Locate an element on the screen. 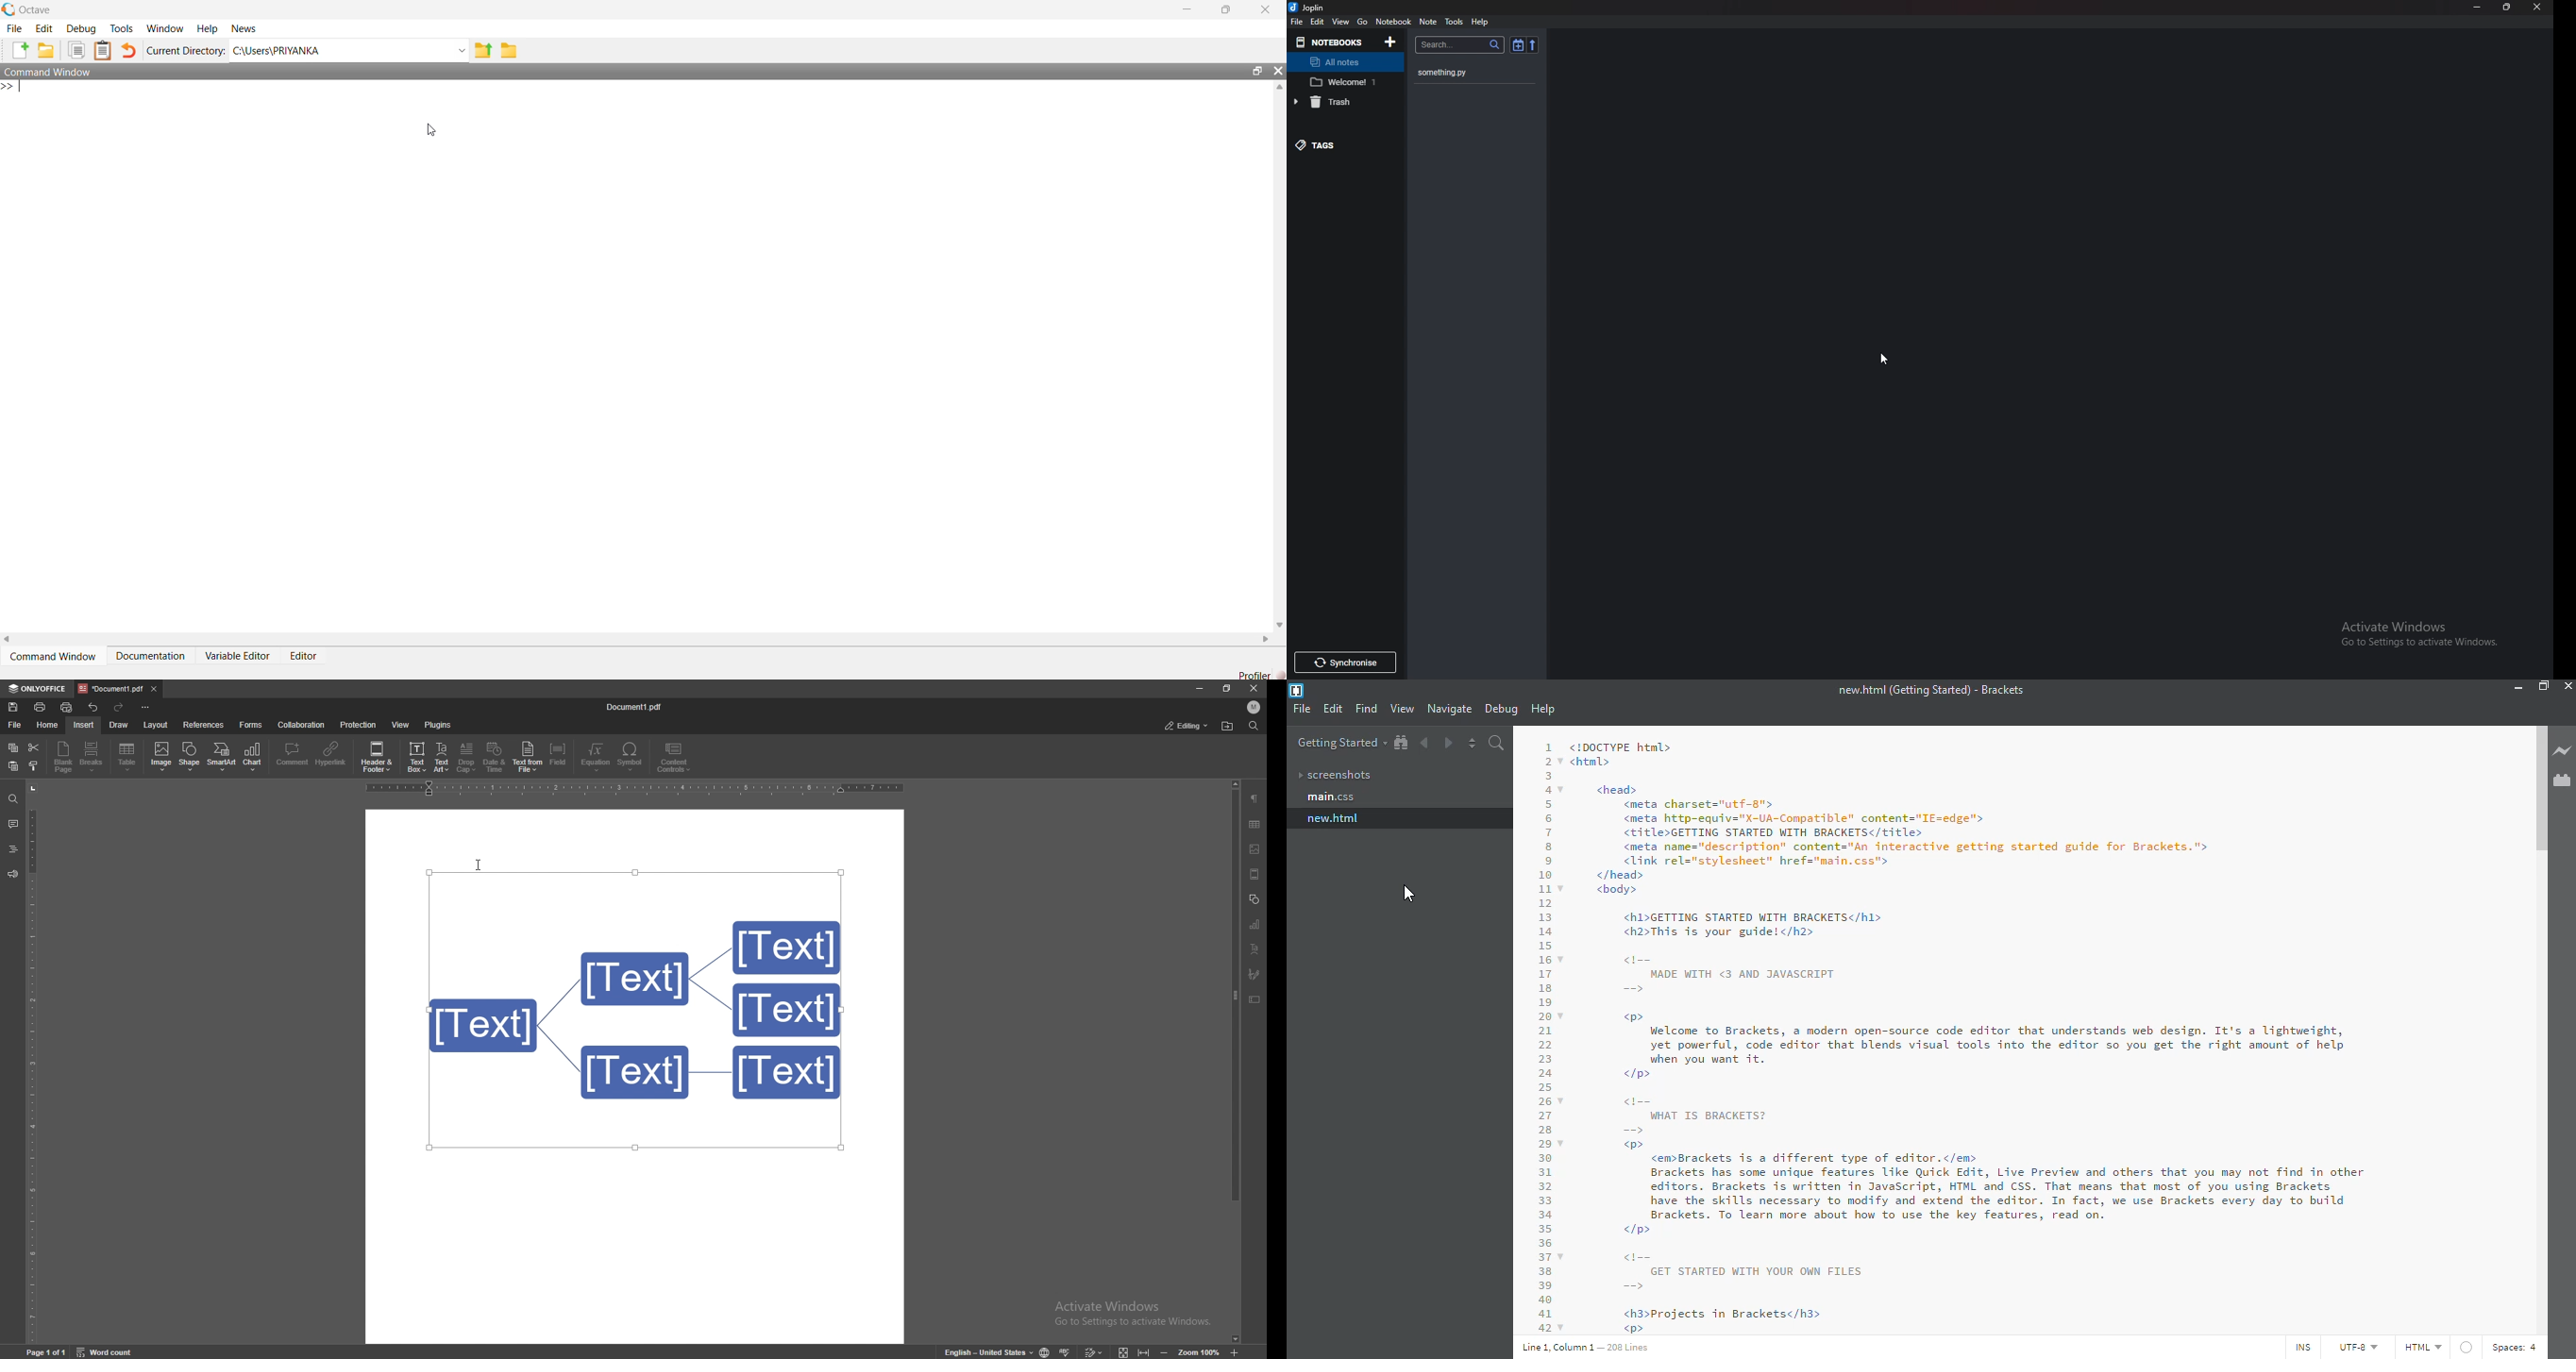 The image size is (2576, 1372). word count is located at coordinates (106, 1350).